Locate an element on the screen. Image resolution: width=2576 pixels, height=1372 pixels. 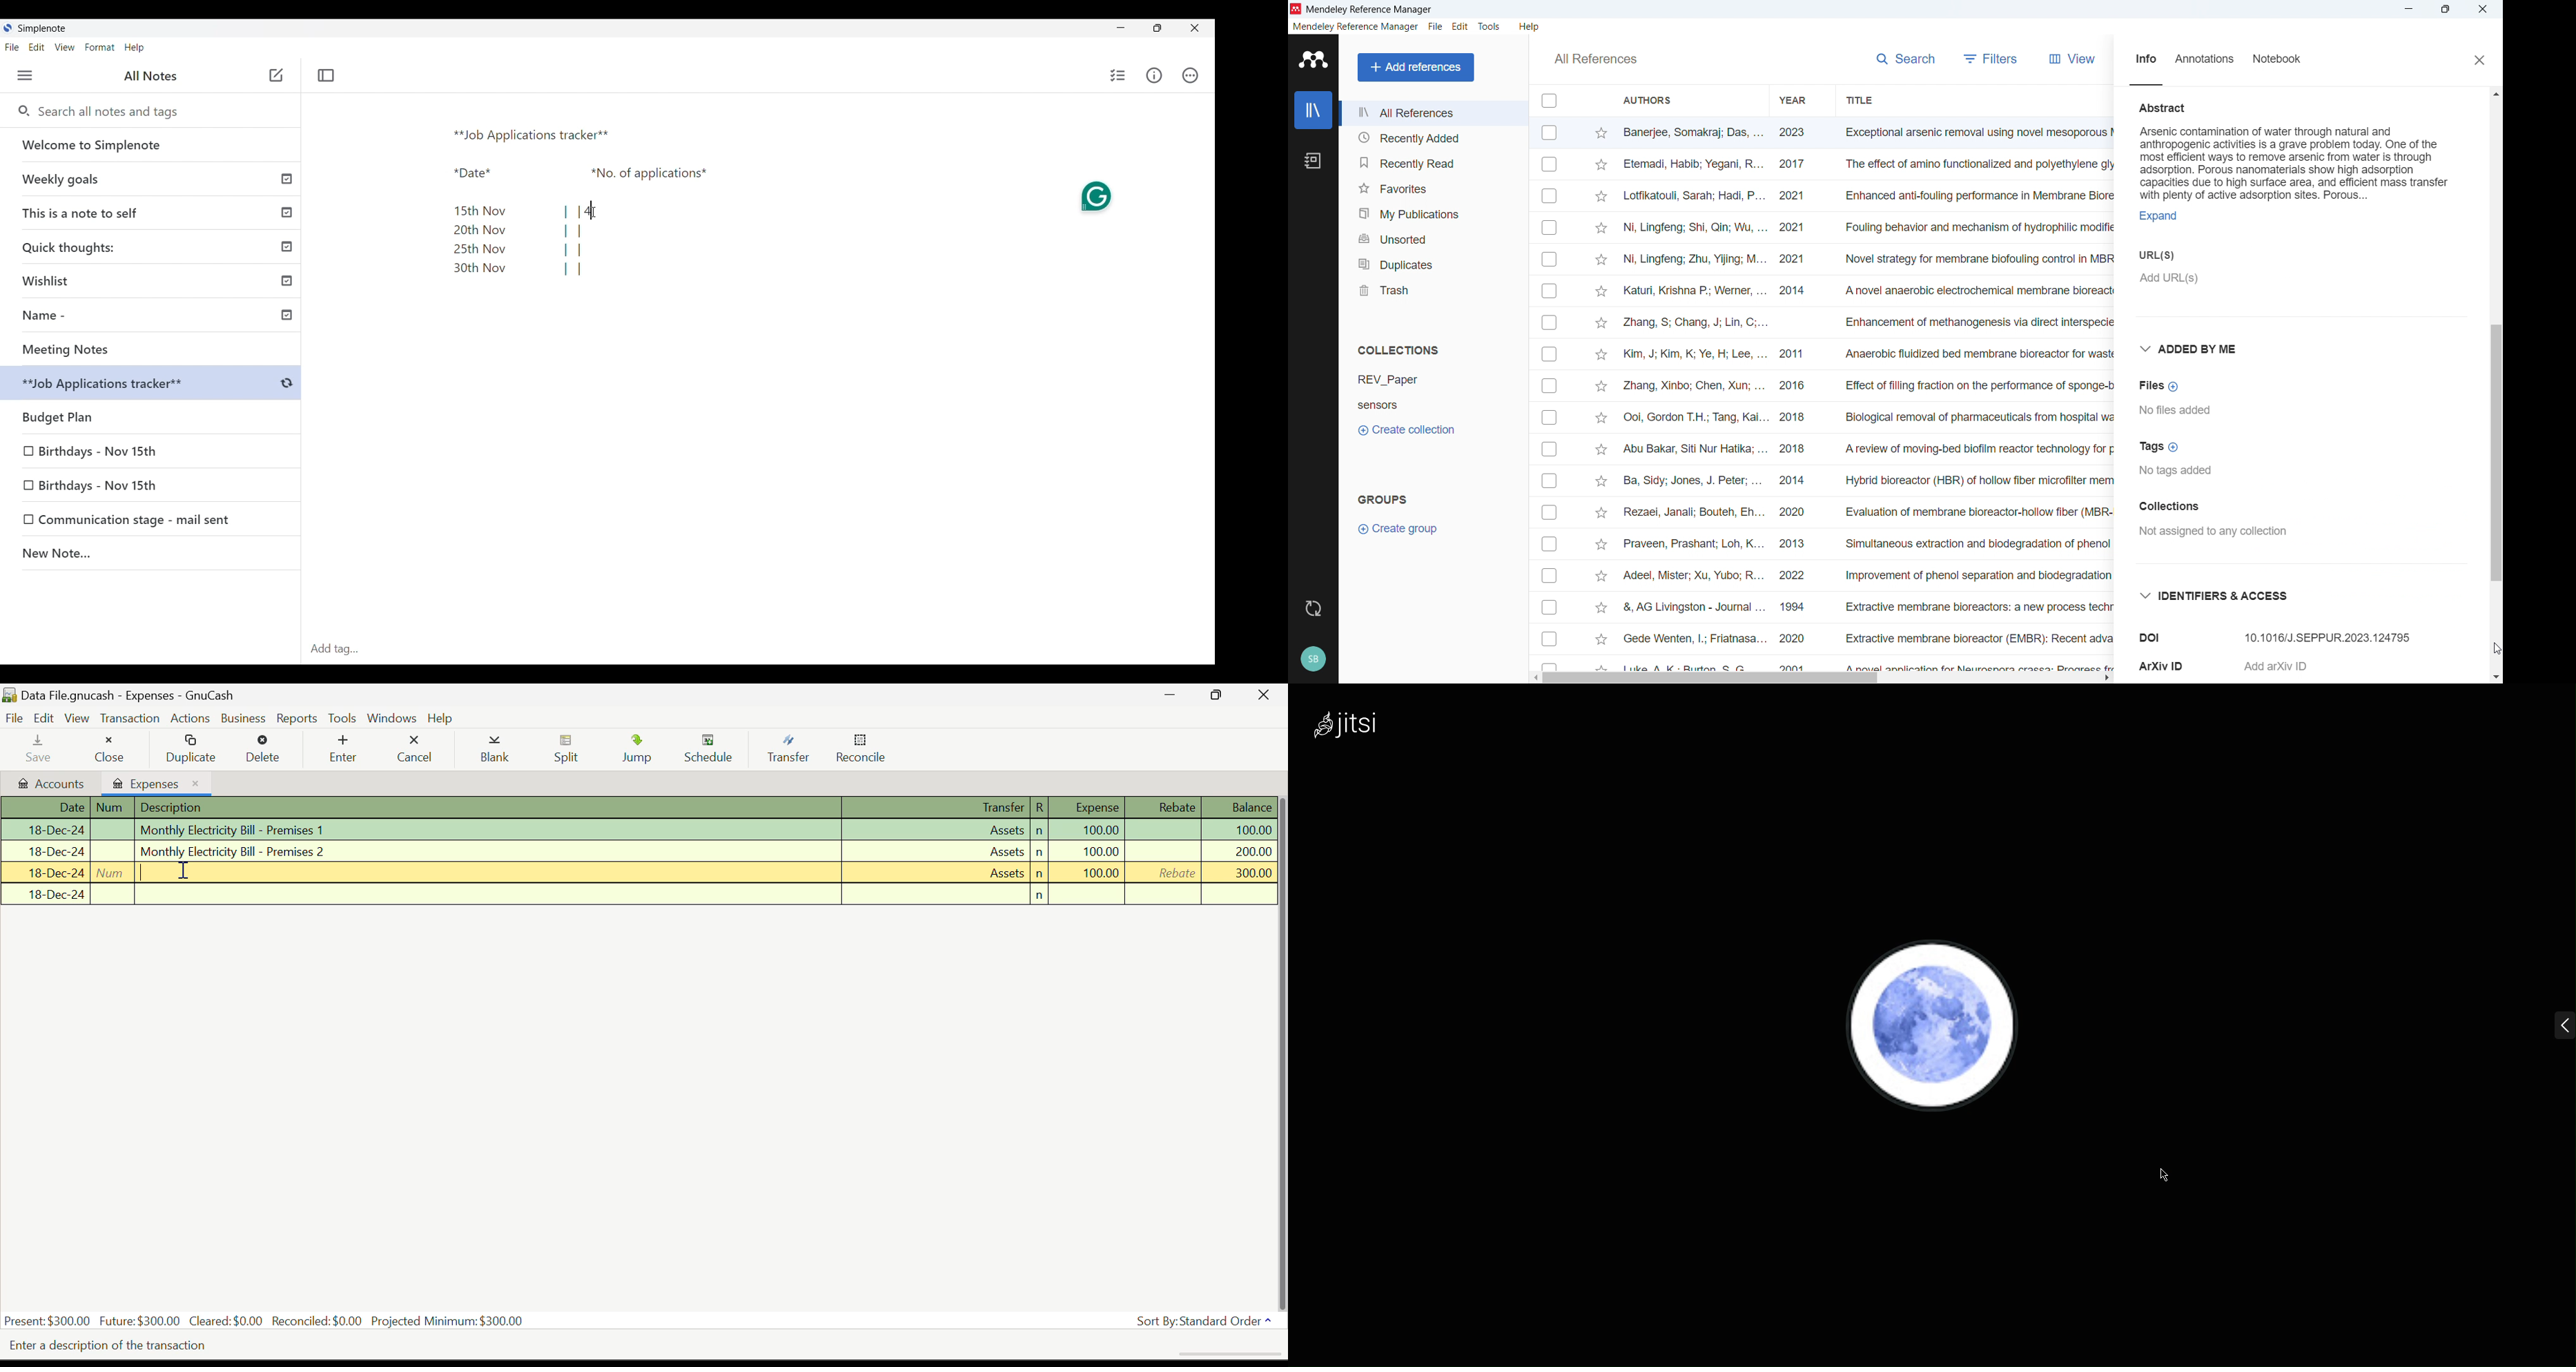
2023 is located at coordinates (1794, 134).